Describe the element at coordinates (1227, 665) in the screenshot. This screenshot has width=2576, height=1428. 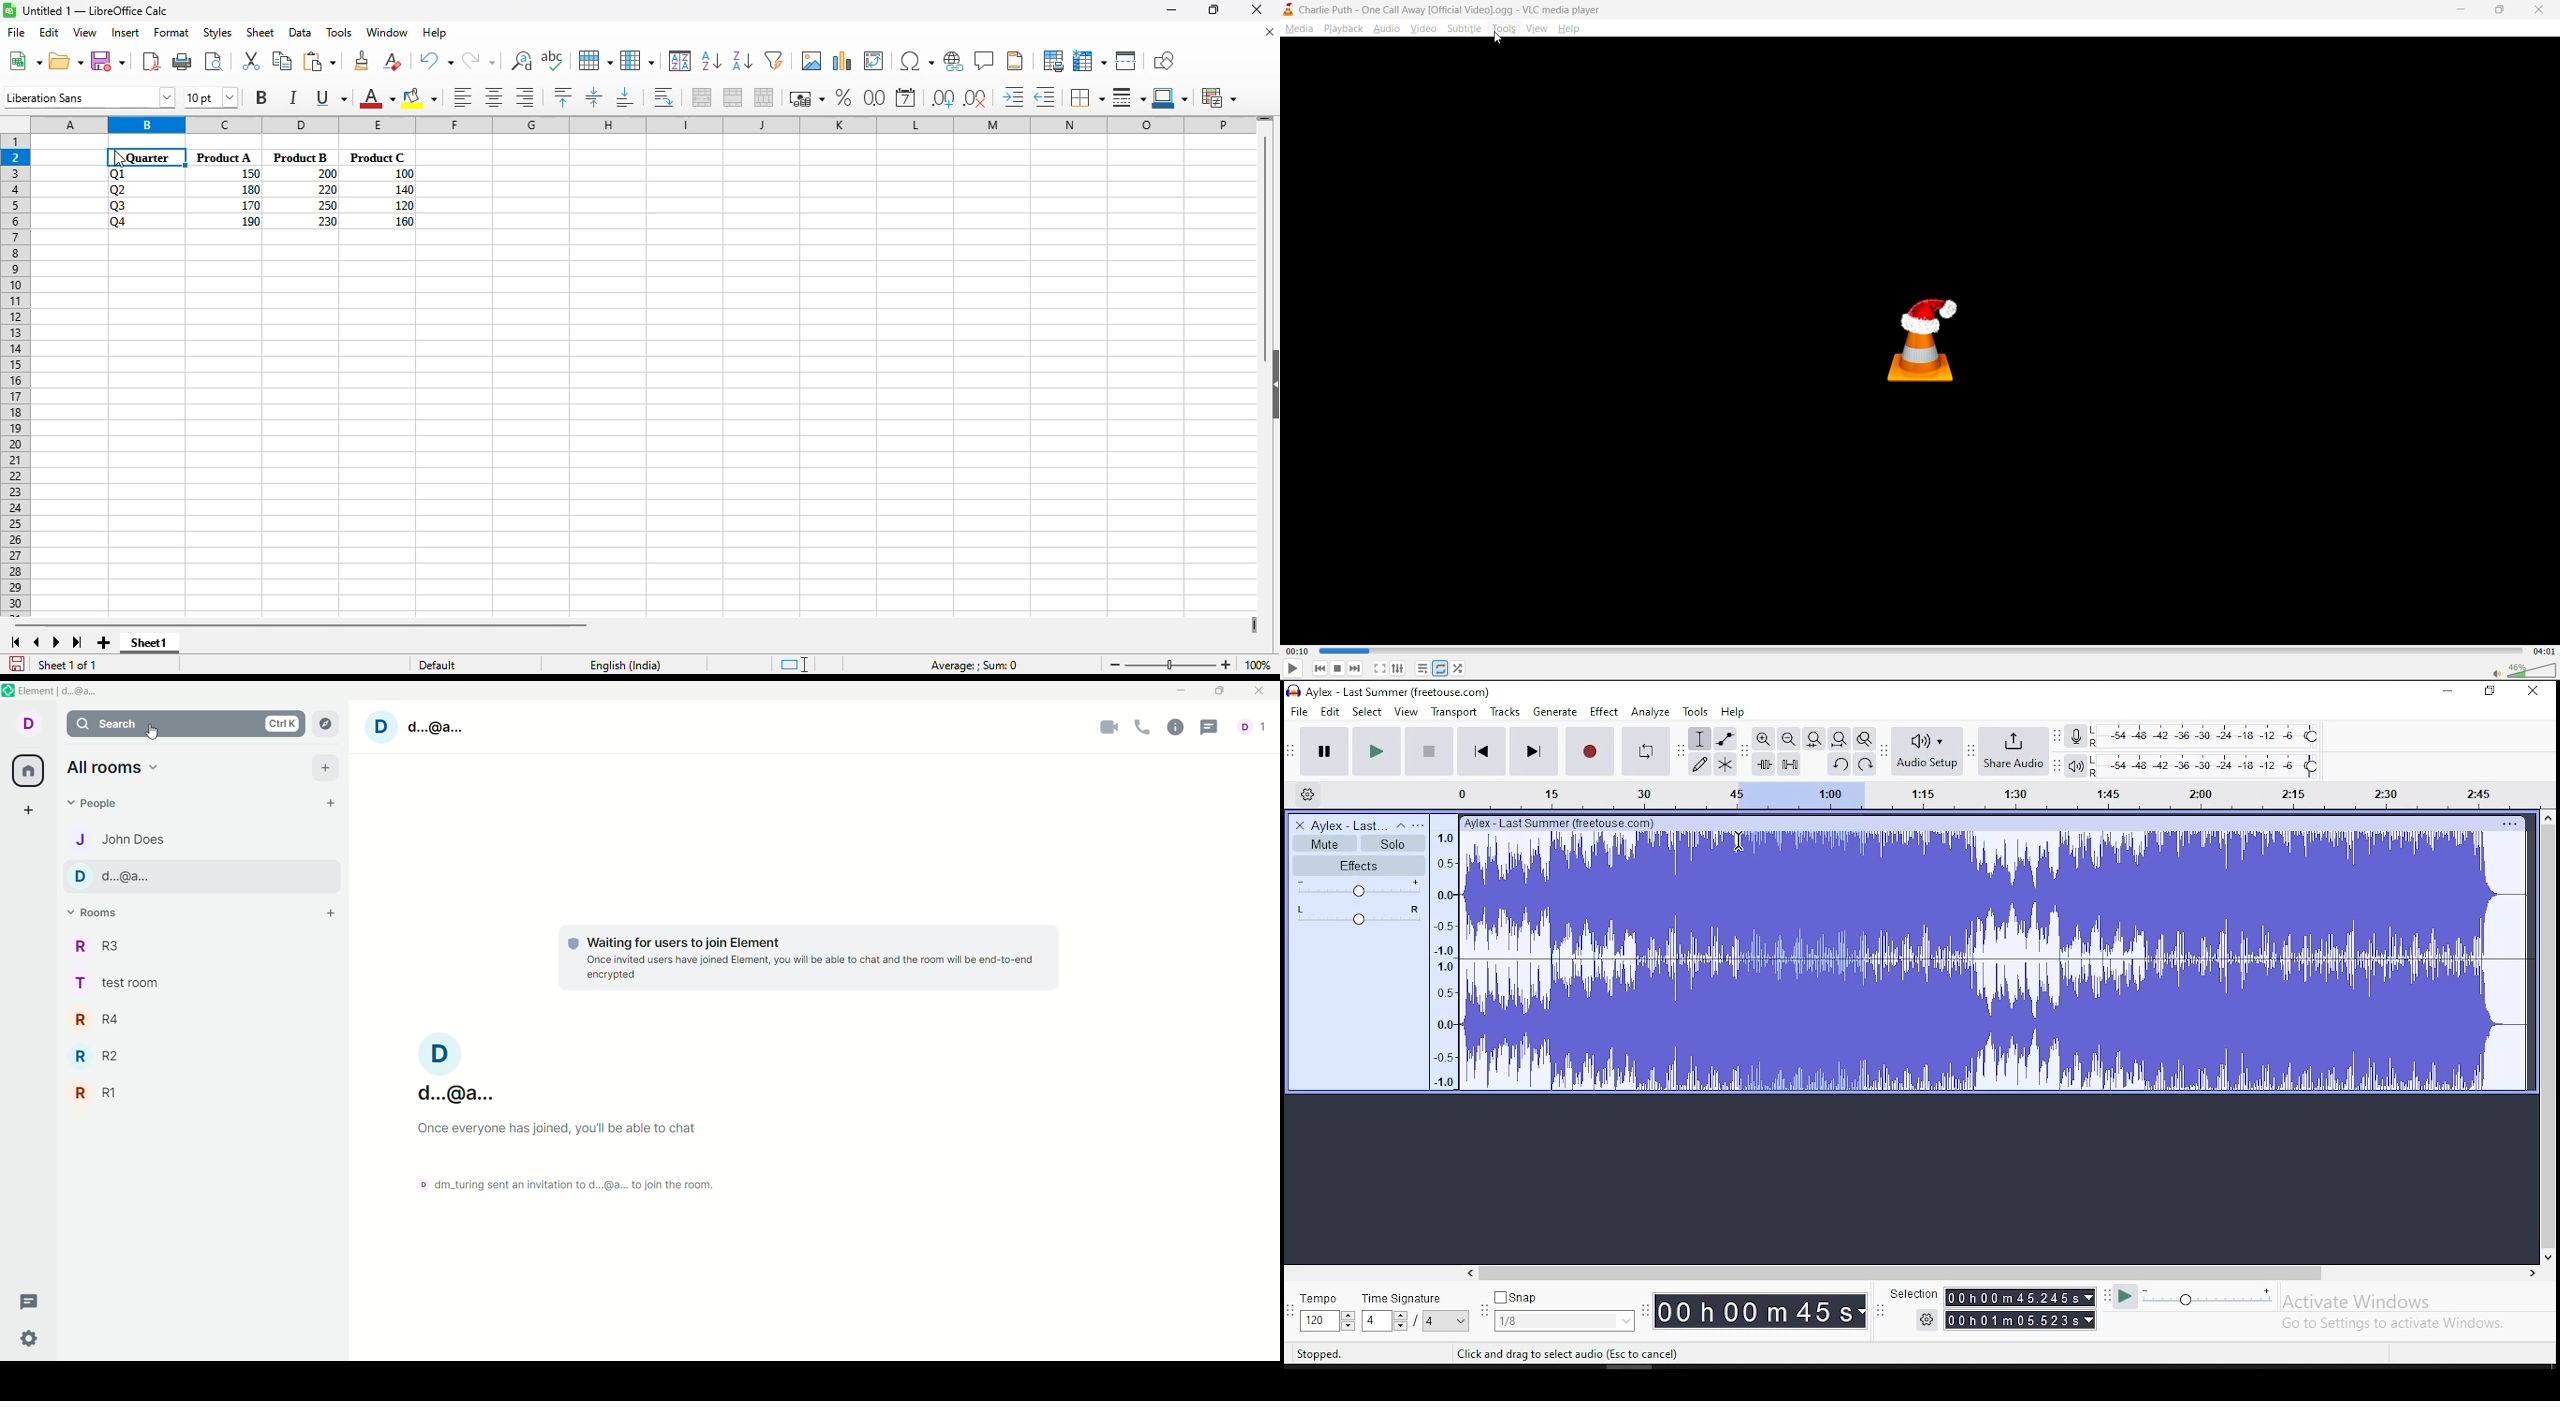
I see `zoom in` at that location.